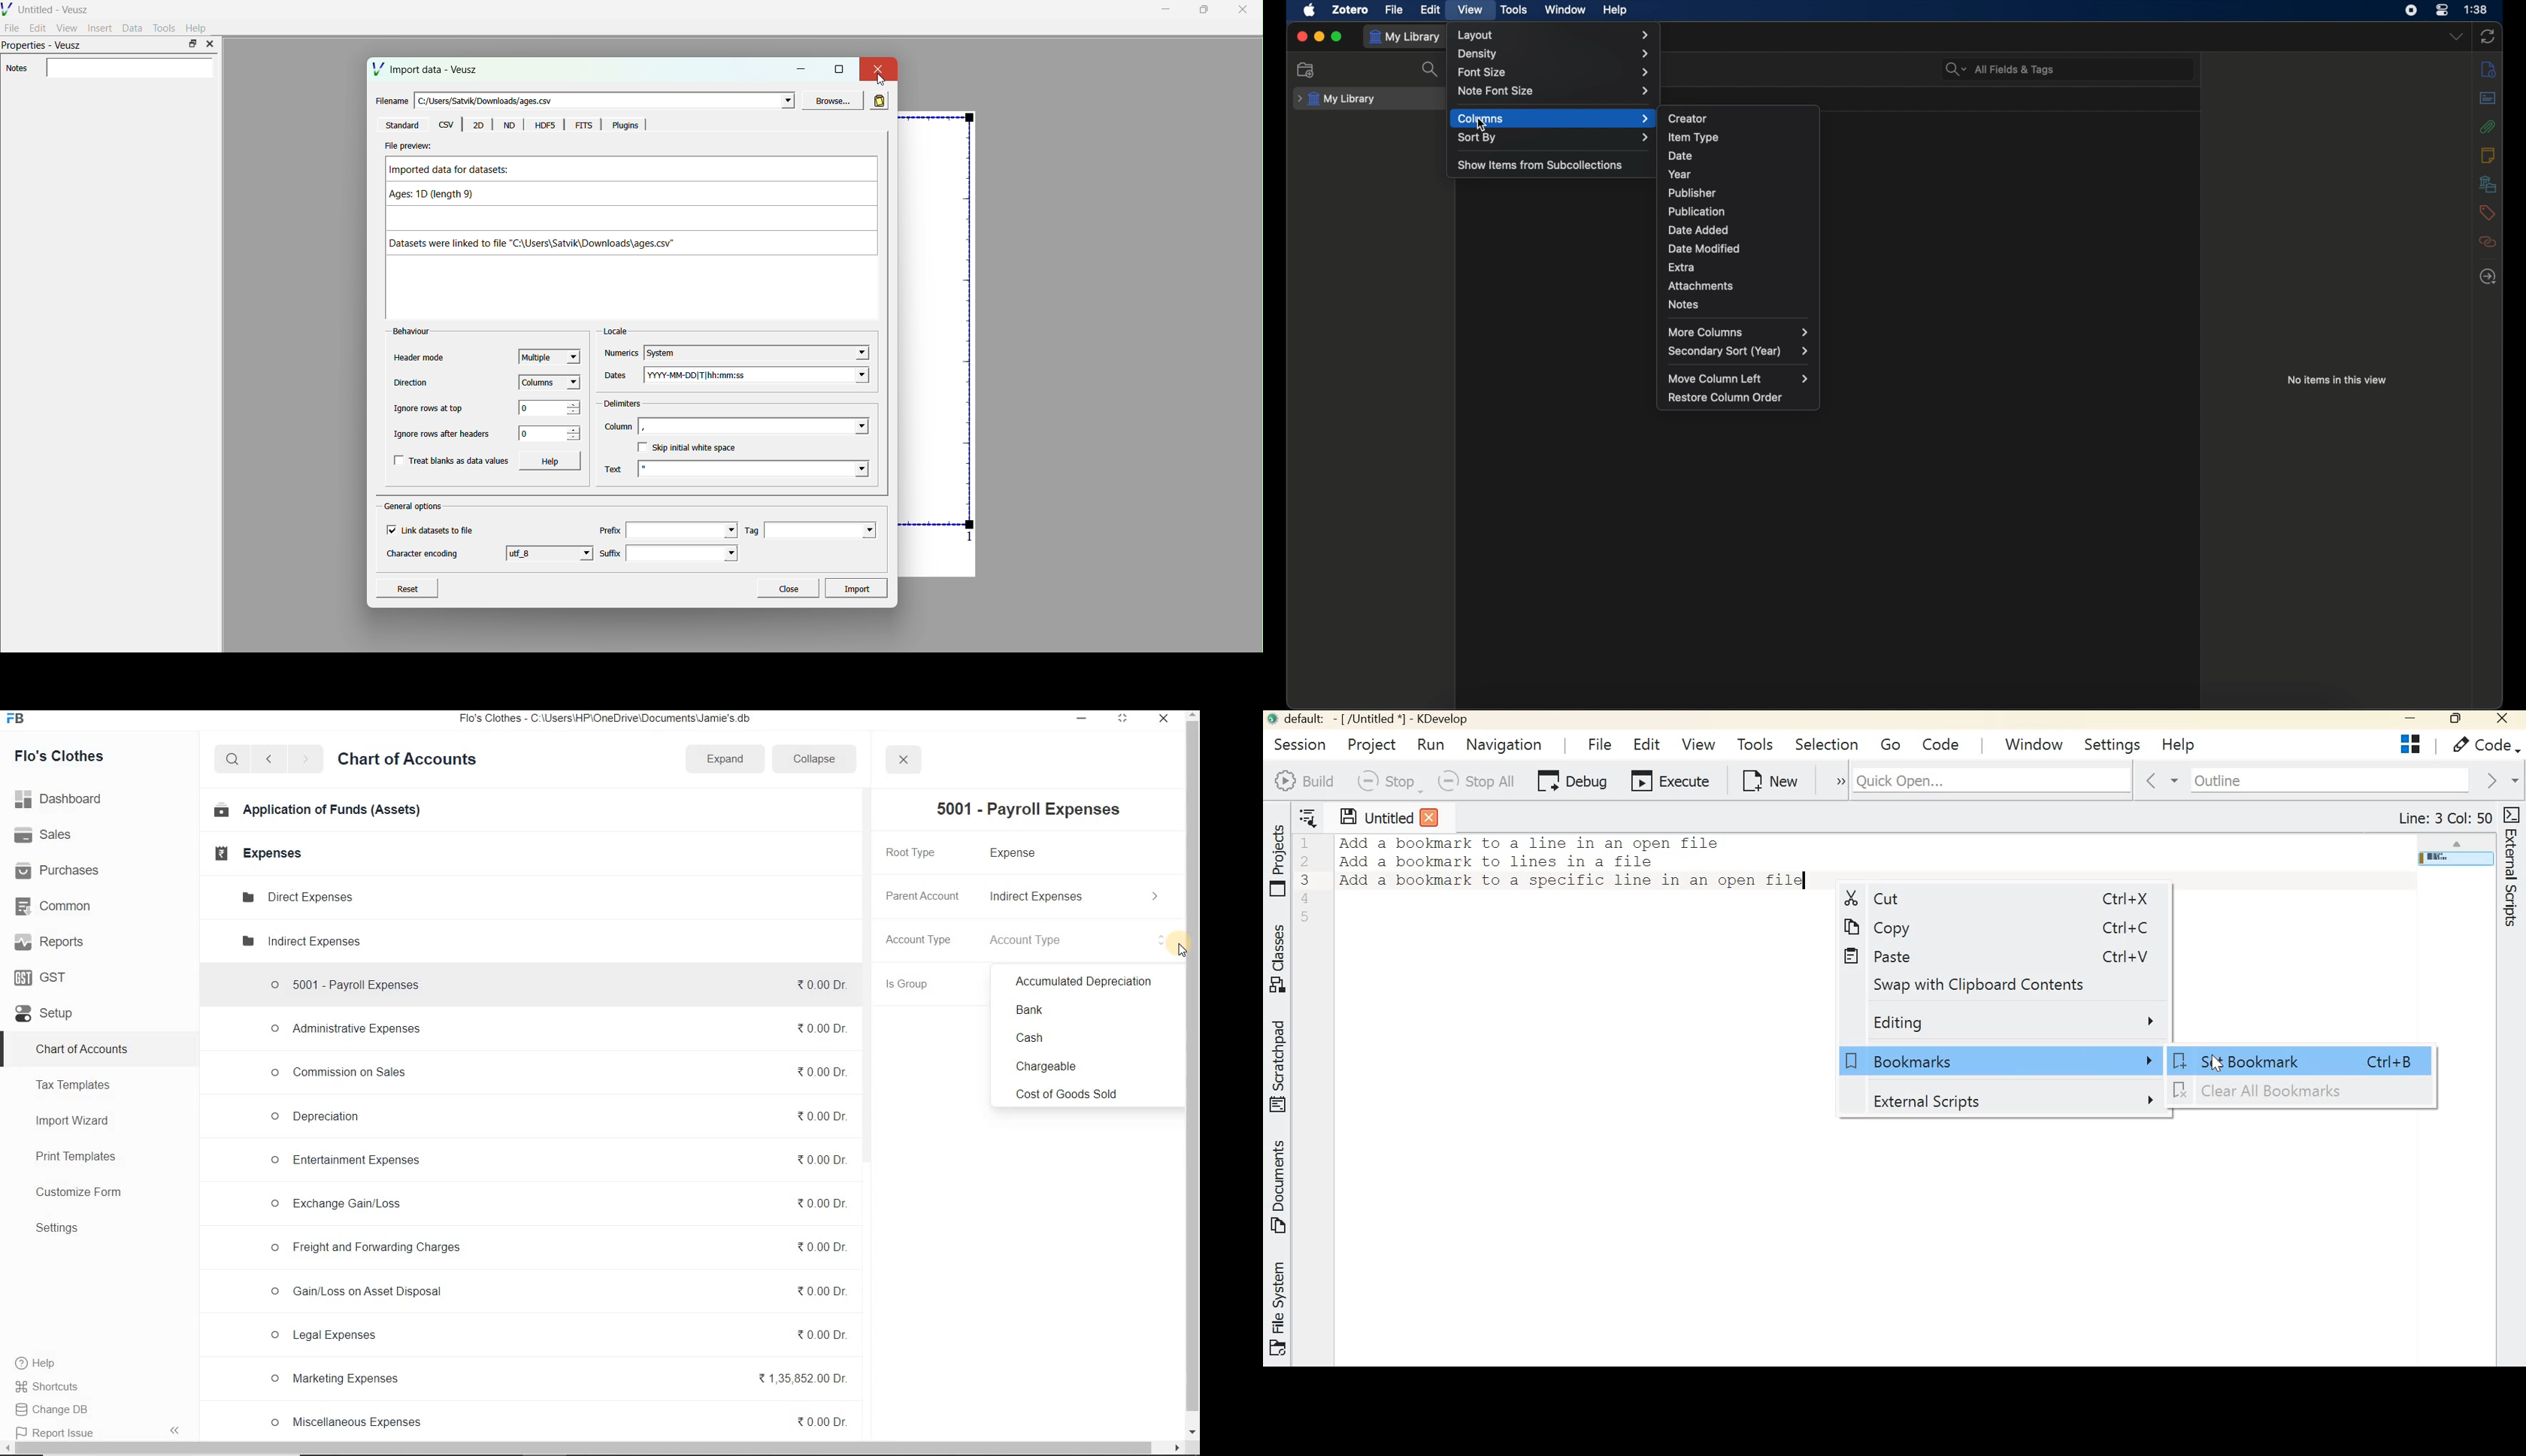 The width and height of the screenshot is (2548, 1456). Describe the element at coordinates (554, 1202) in the screenshot. I see `O Exchange Gain/Loss %0.000r.` at that location.